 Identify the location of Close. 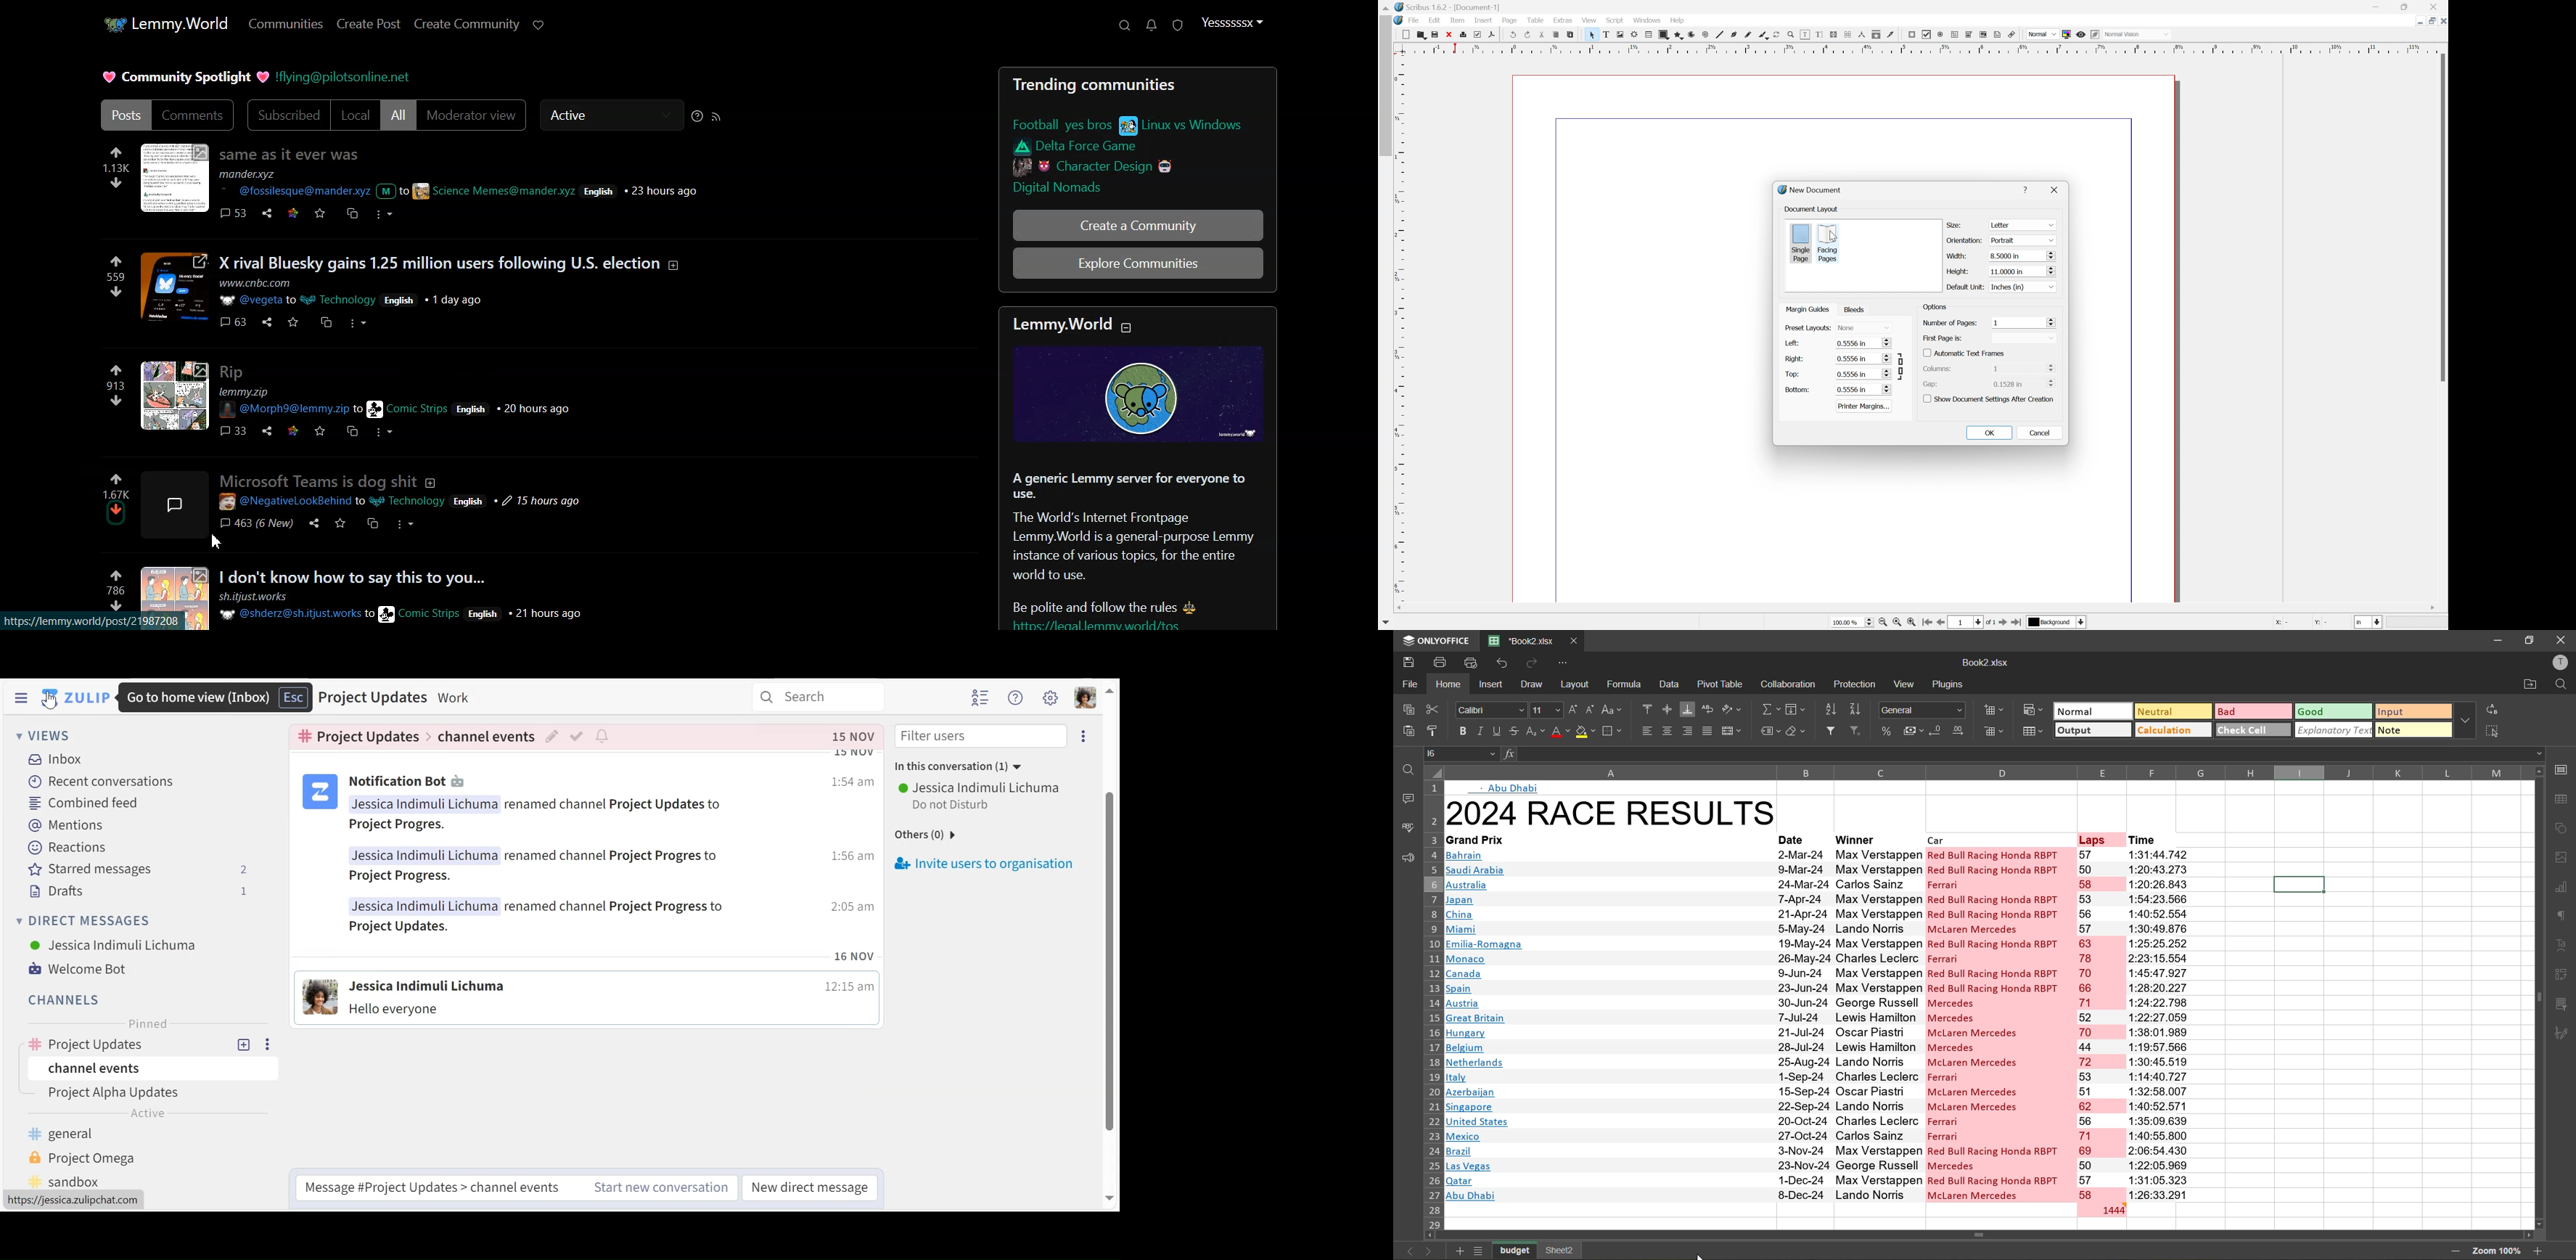
(2442, 20).